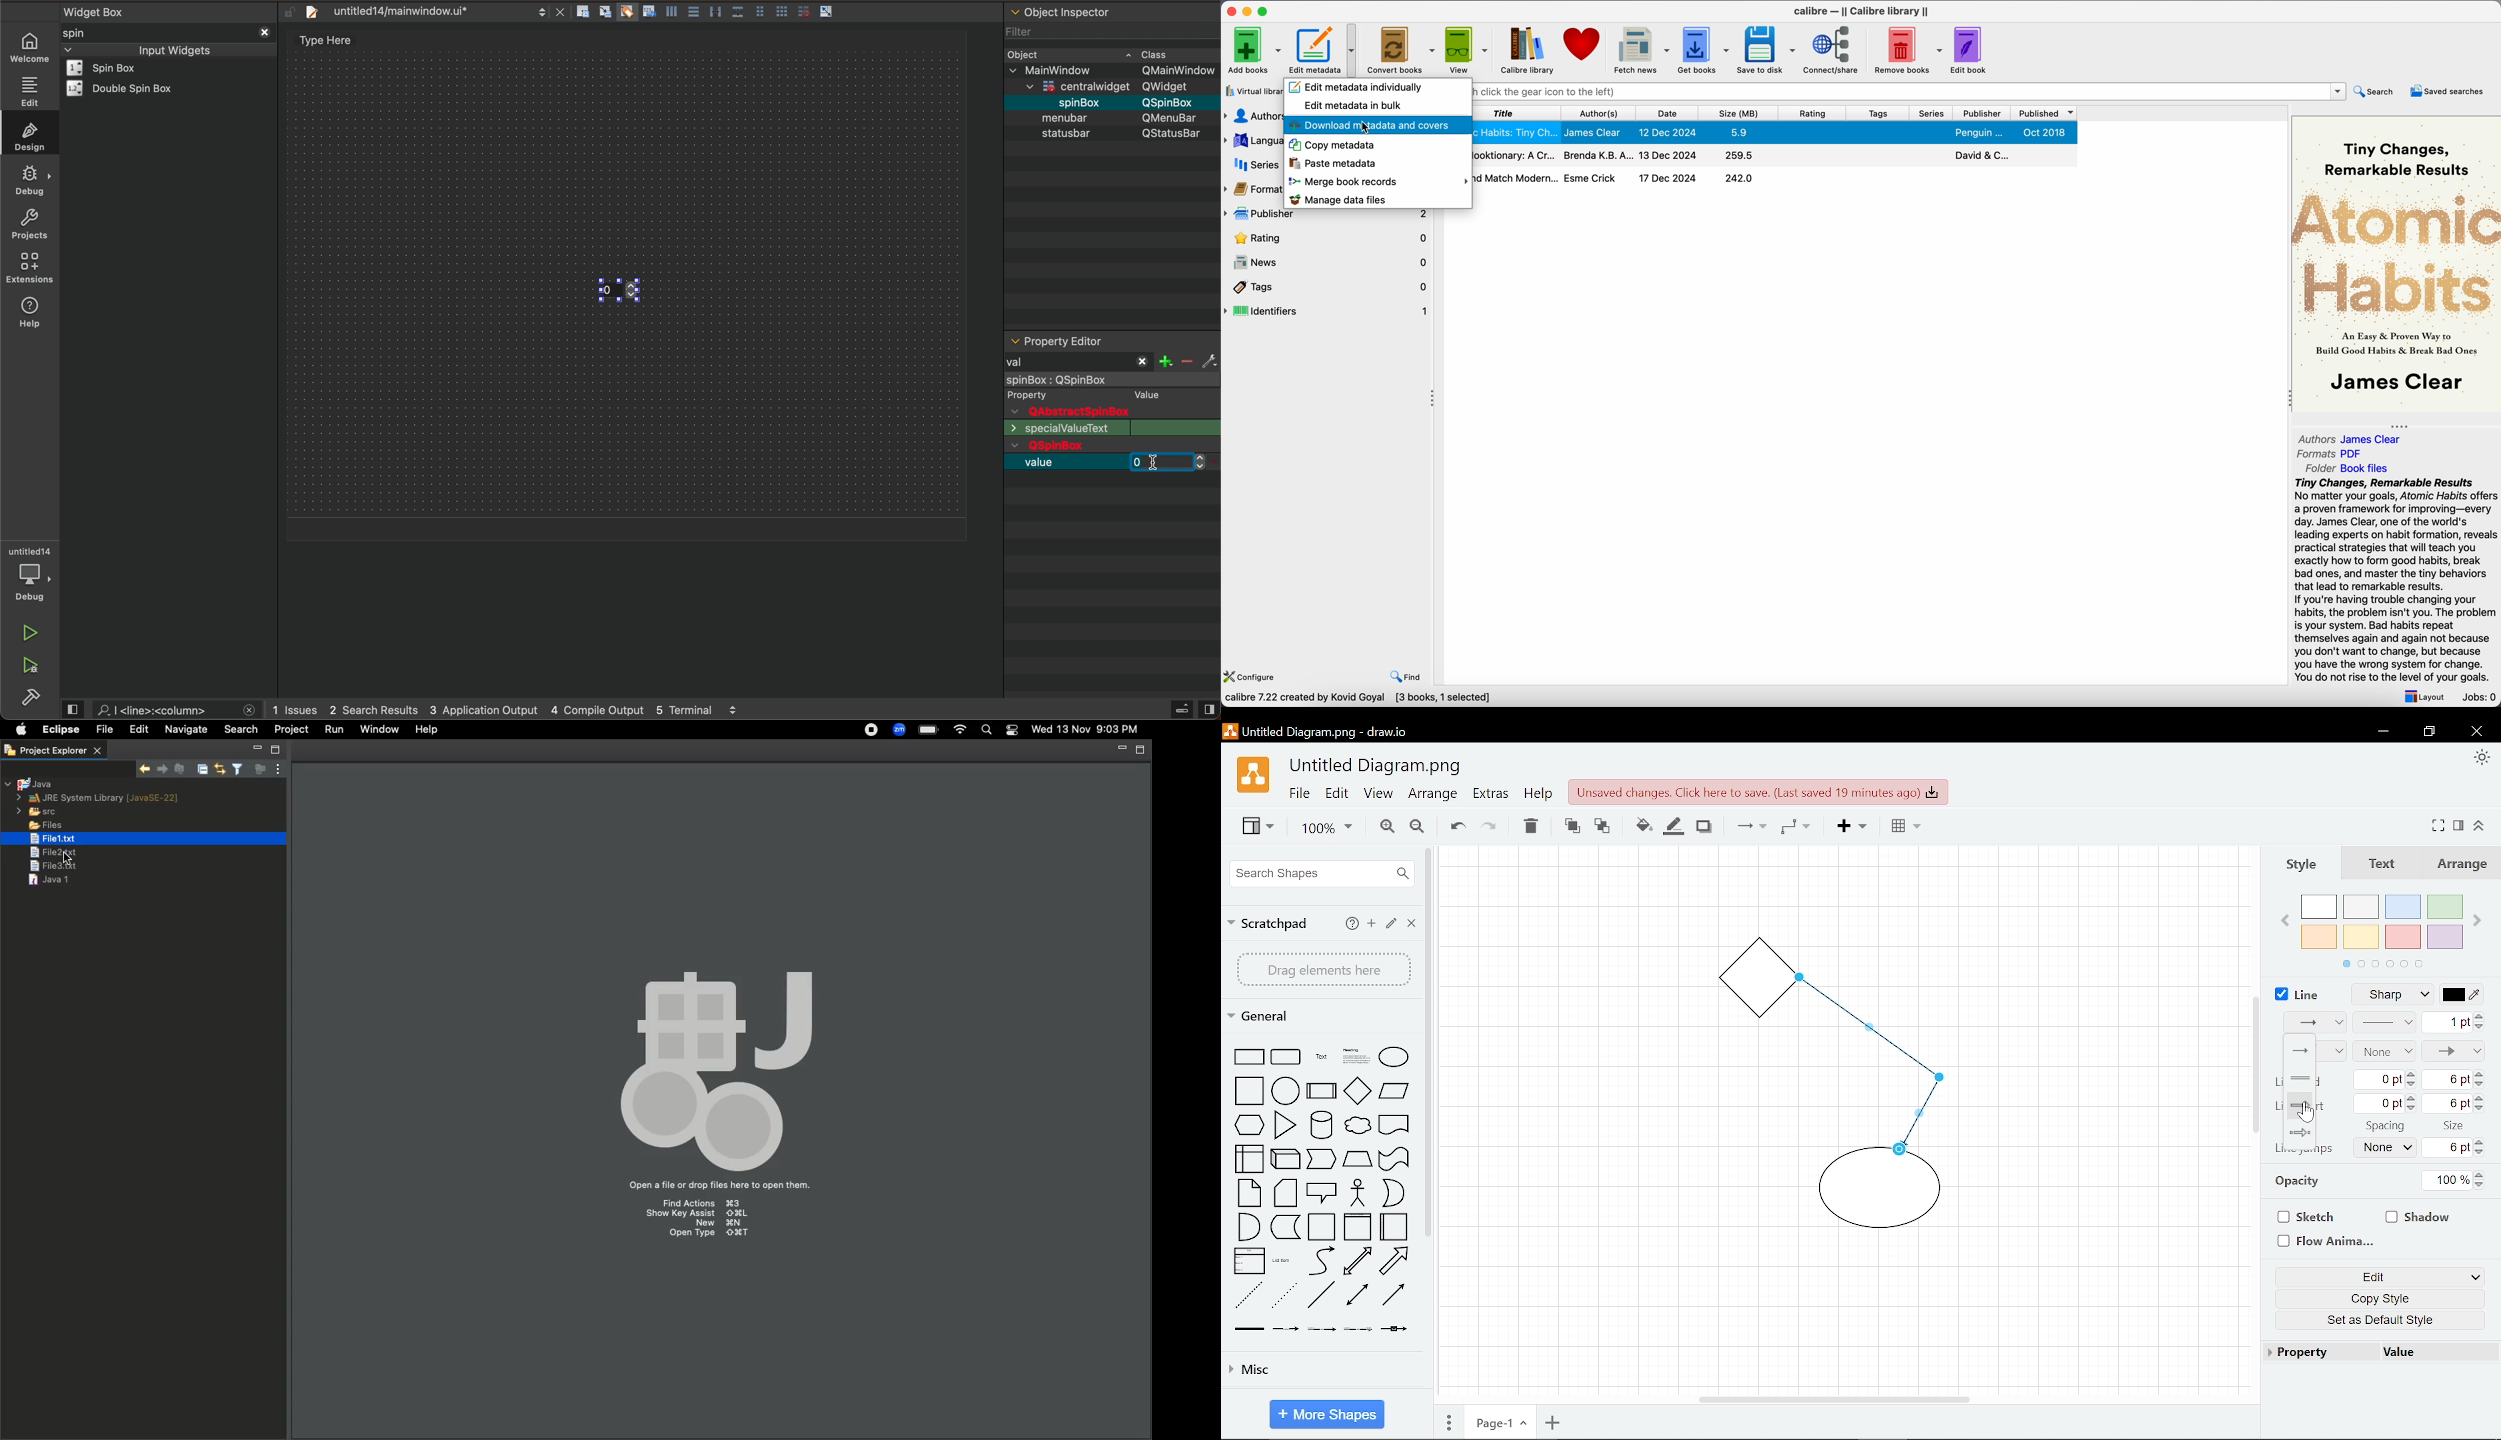 Image resolution: width=2520 pixels, height=1456 pixels. Describe the element at coordinates (2479, 696) in the screenshot. I see `Jobs: 0` at that location.